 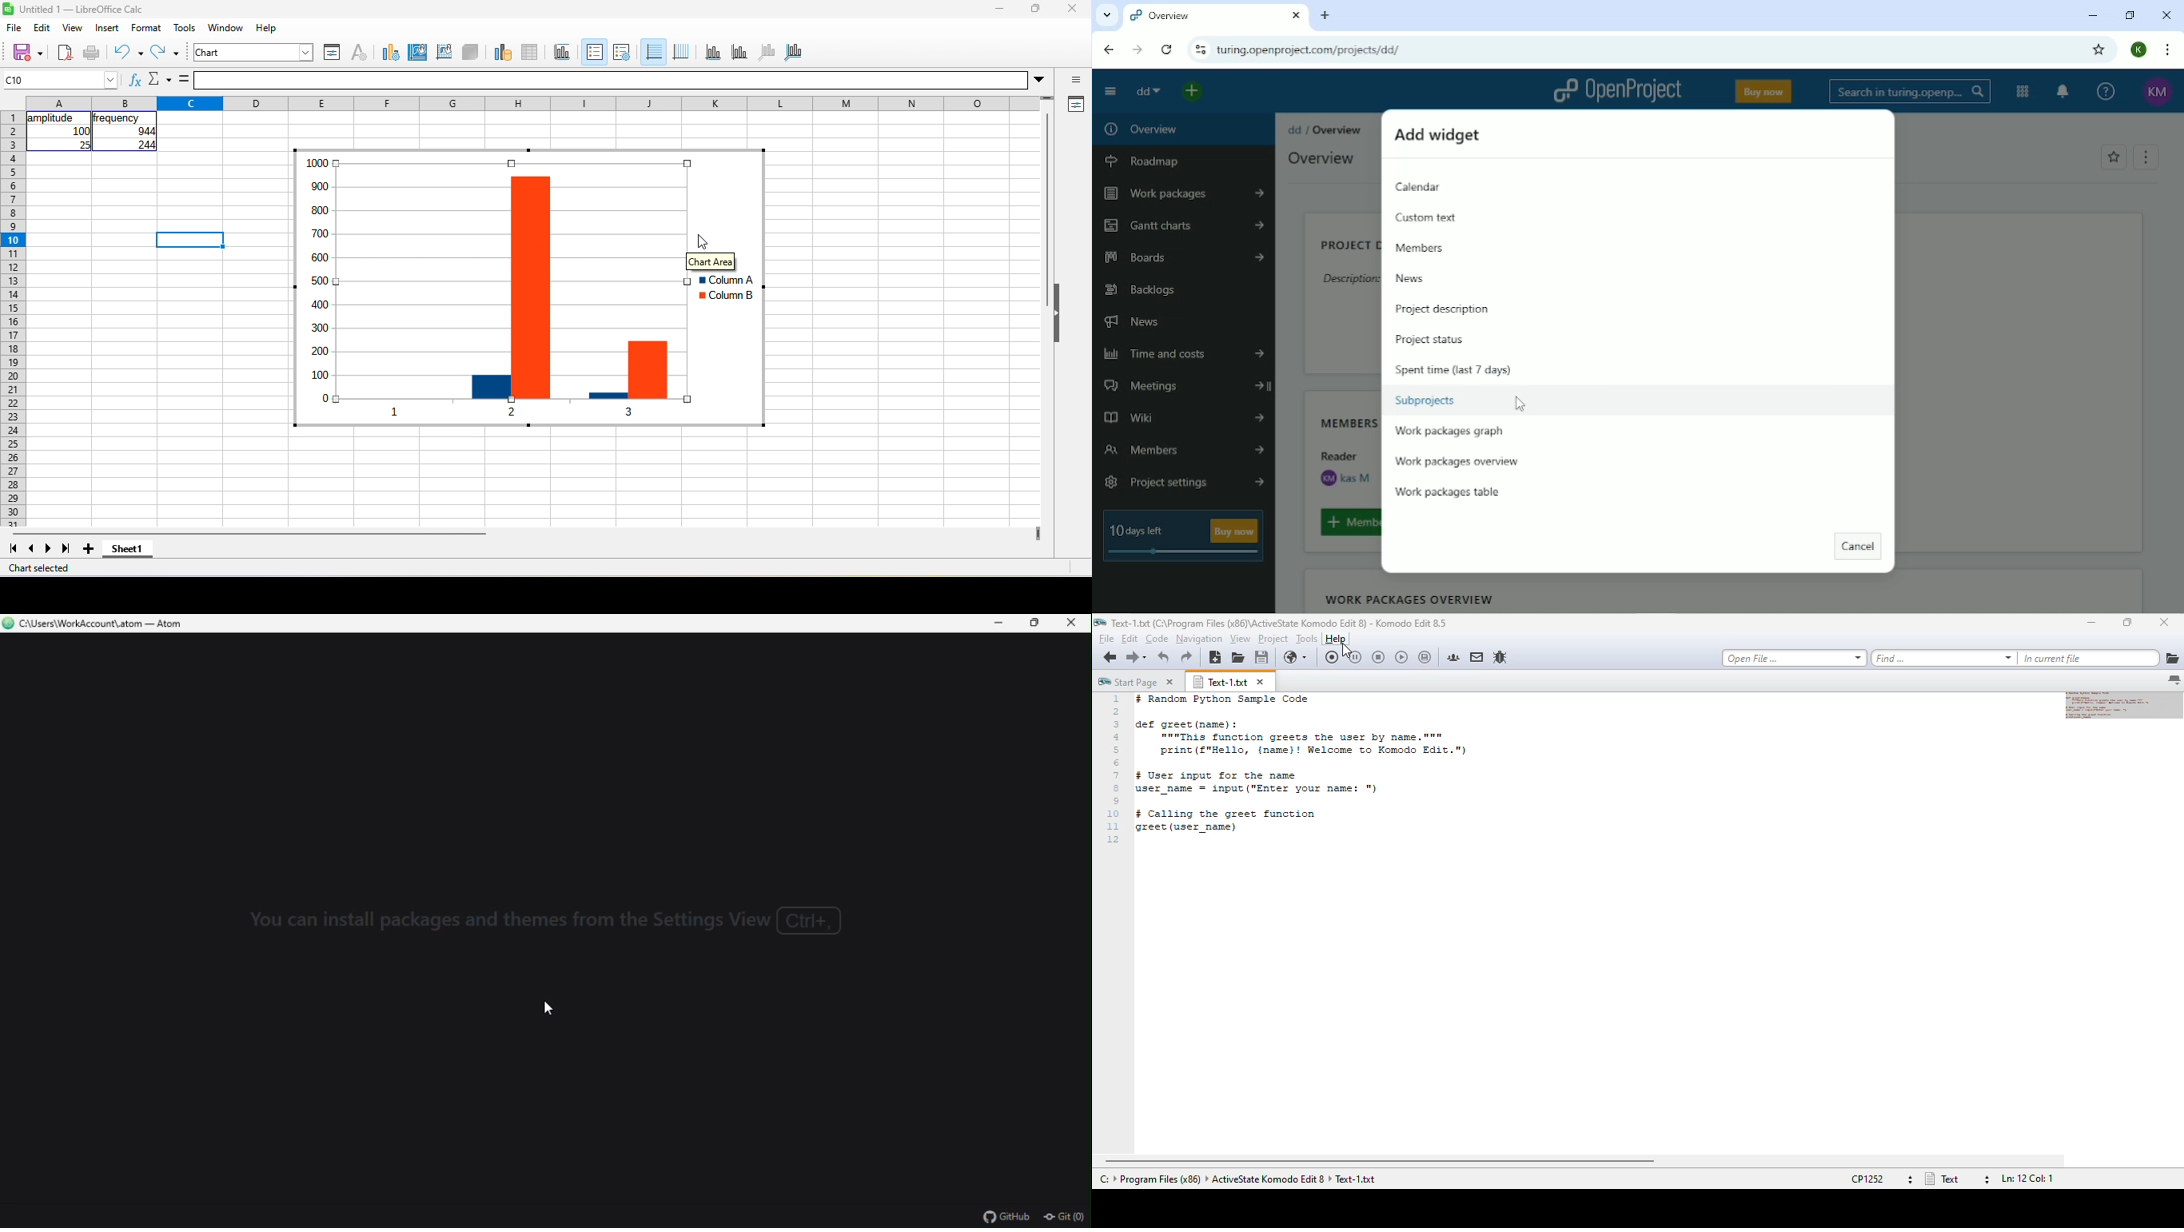 I want to click on Spent time, so click(x=1454, y=370).